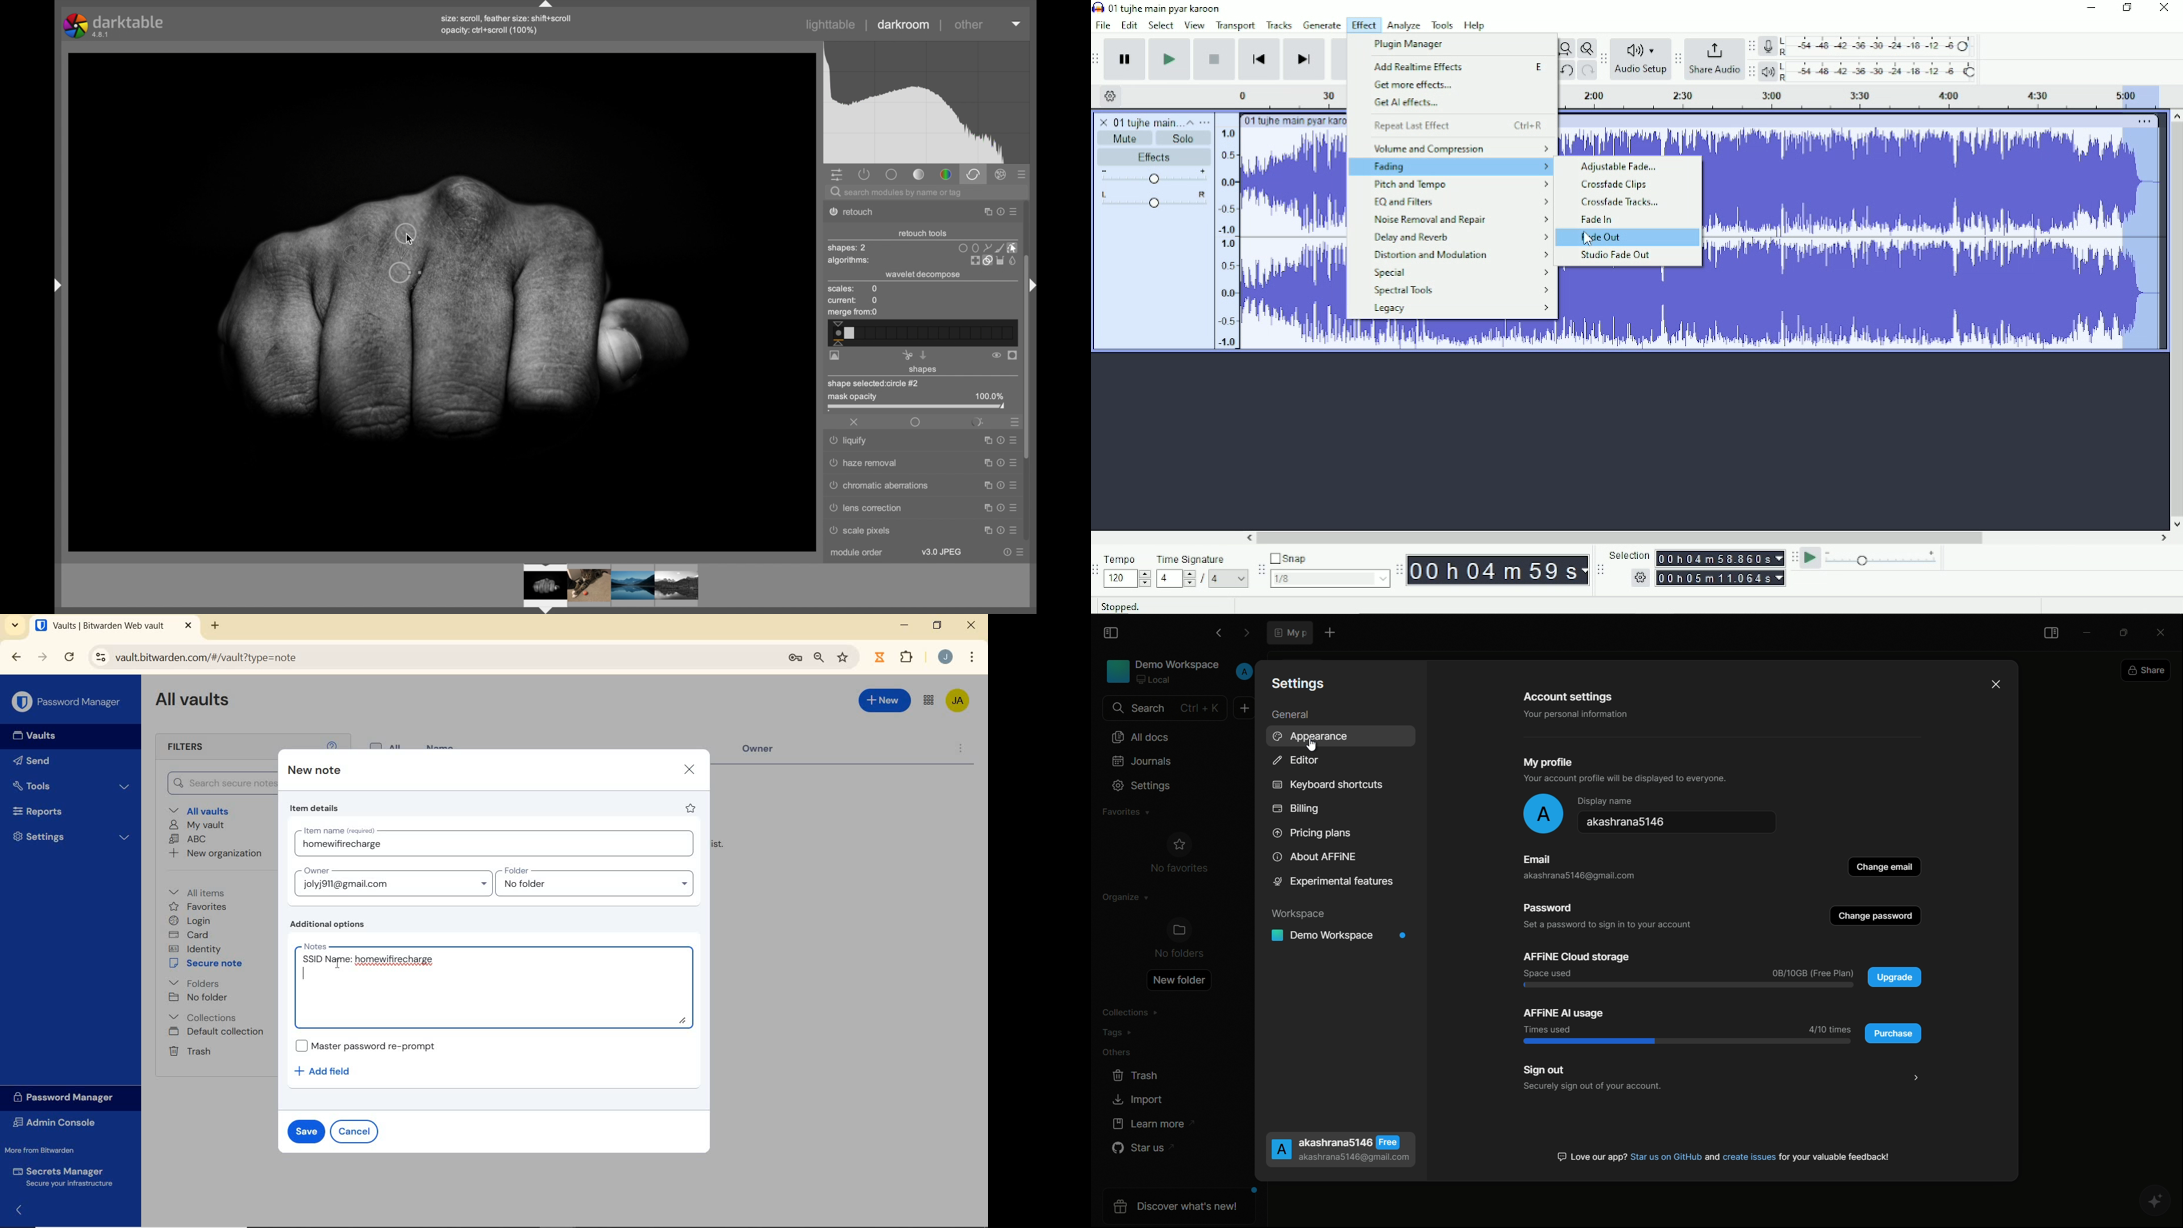  Describe the element at coordinates (69, 658) in the screenshot. I see `reload` at that location.